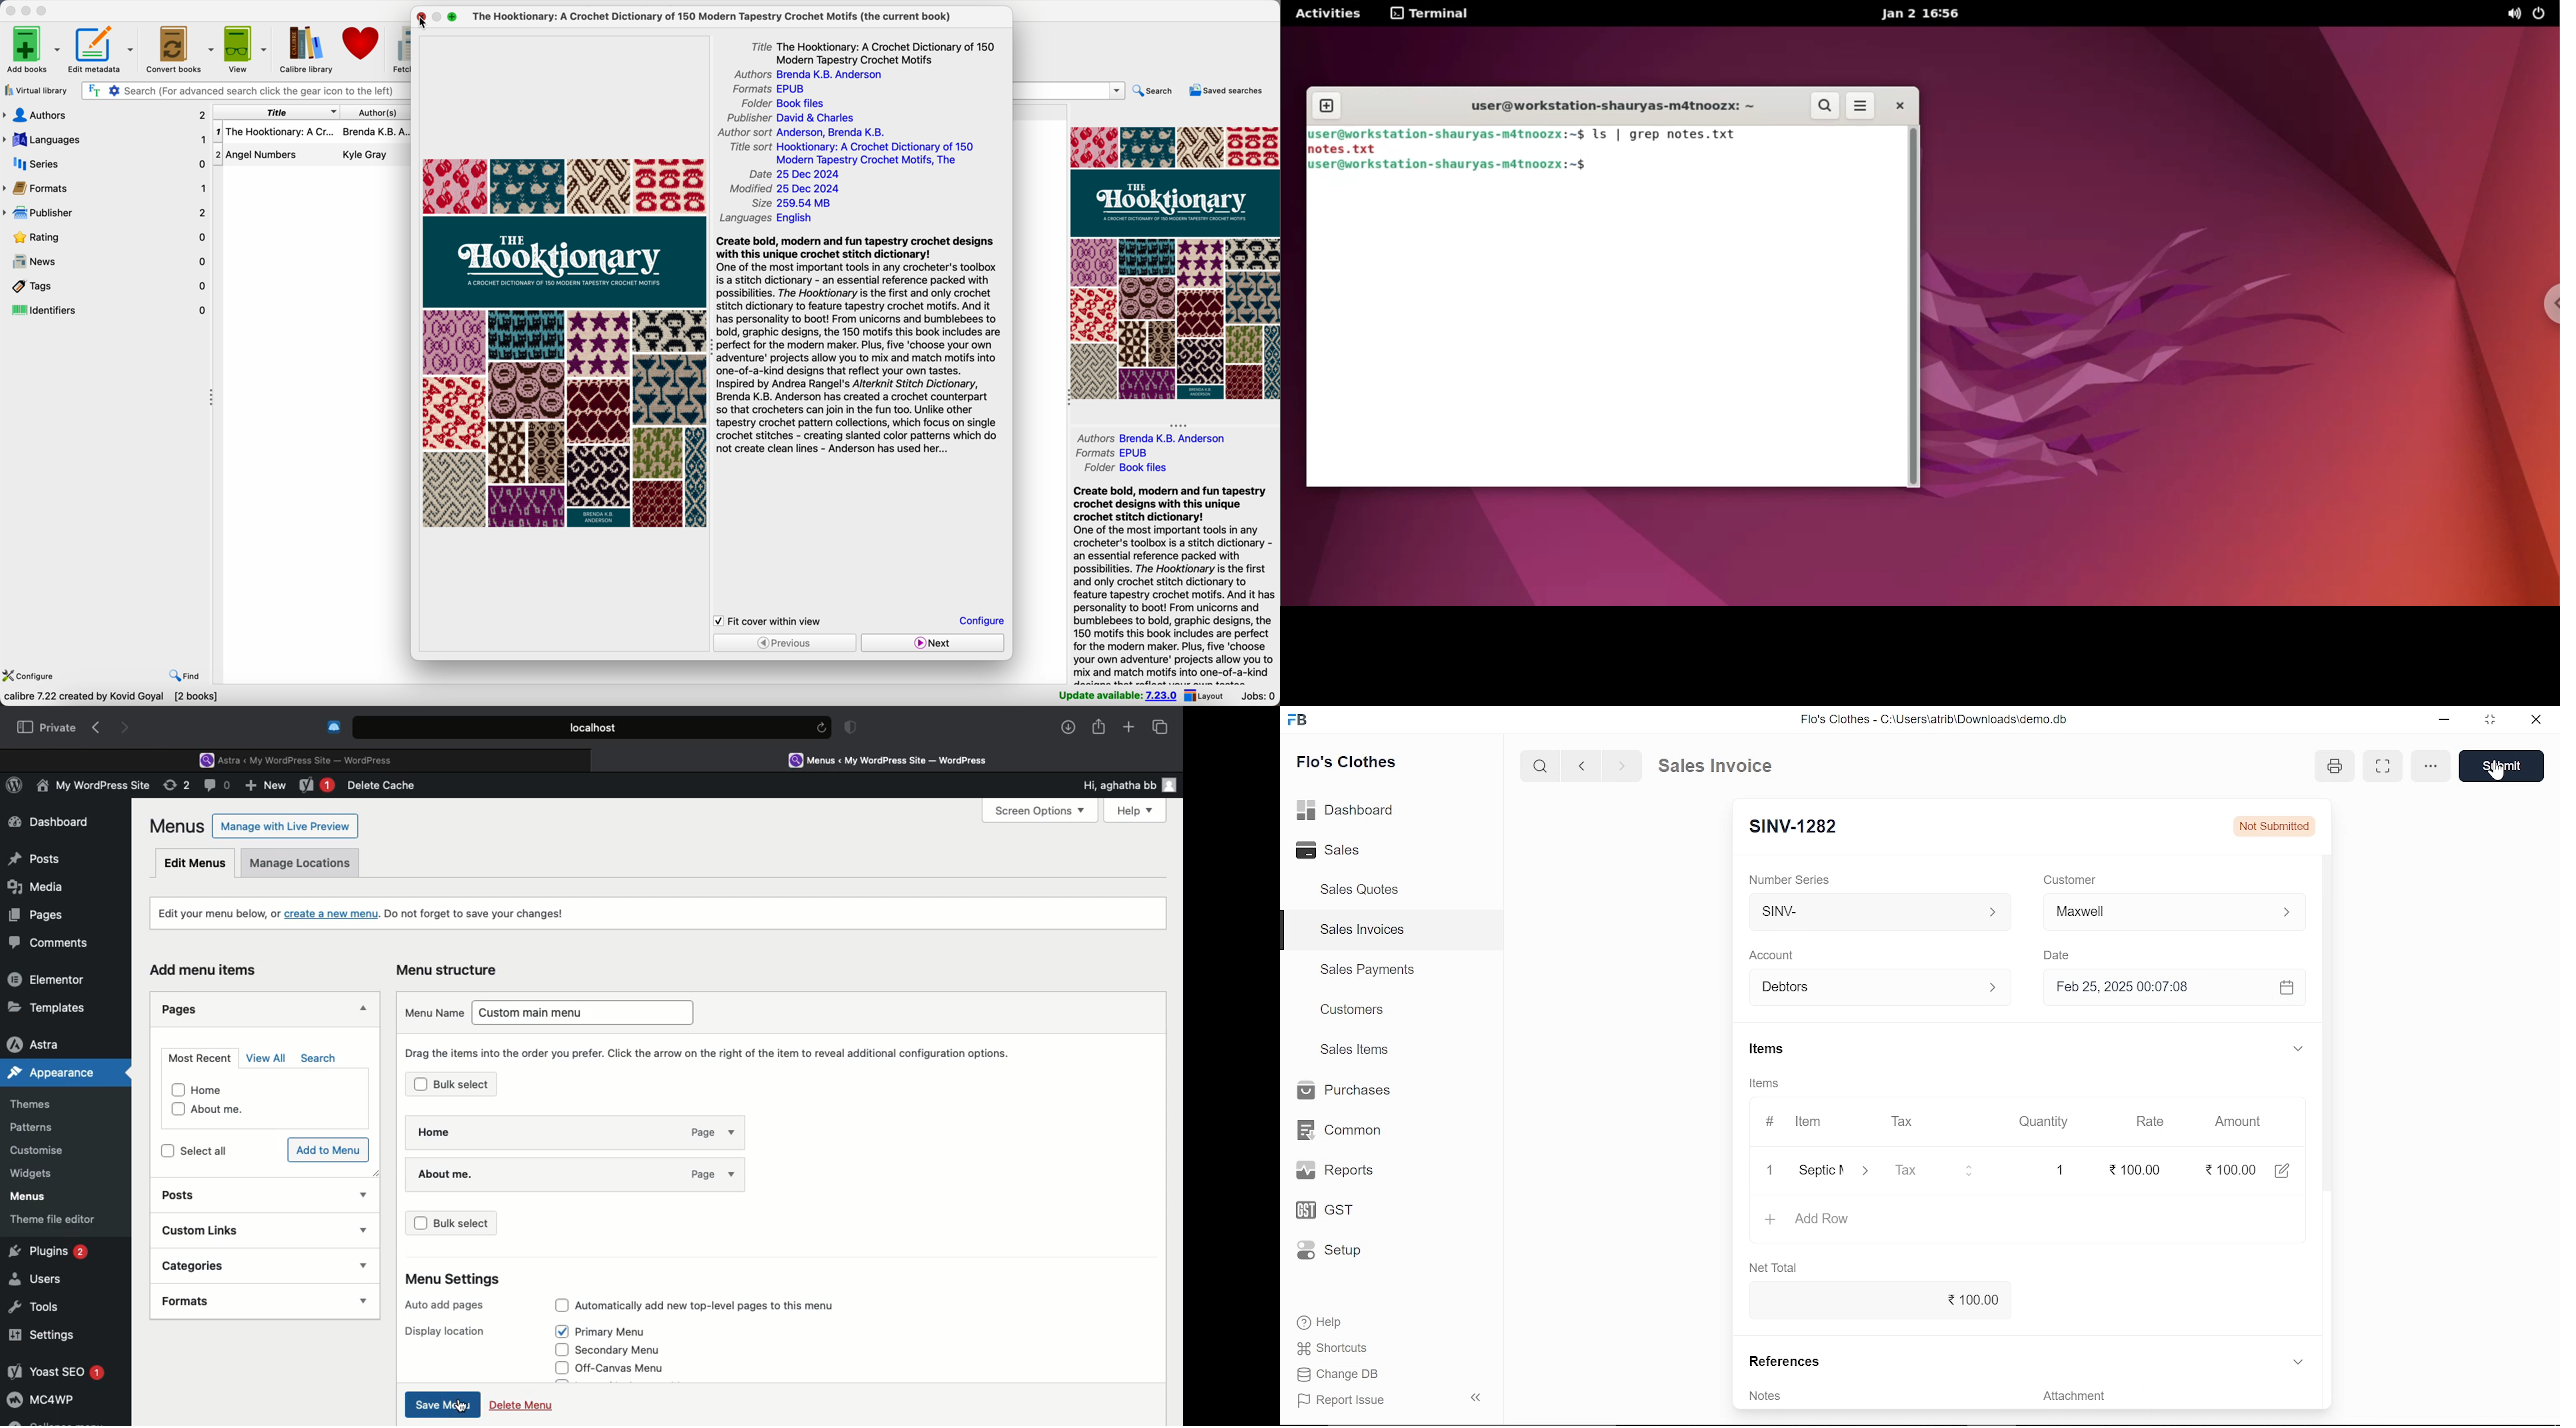 The image size is (2576, 1428). What do you see at coordinates (1793, 1123) in the screenshot?
I see `# Item` at bounding box center [1793, 1123].